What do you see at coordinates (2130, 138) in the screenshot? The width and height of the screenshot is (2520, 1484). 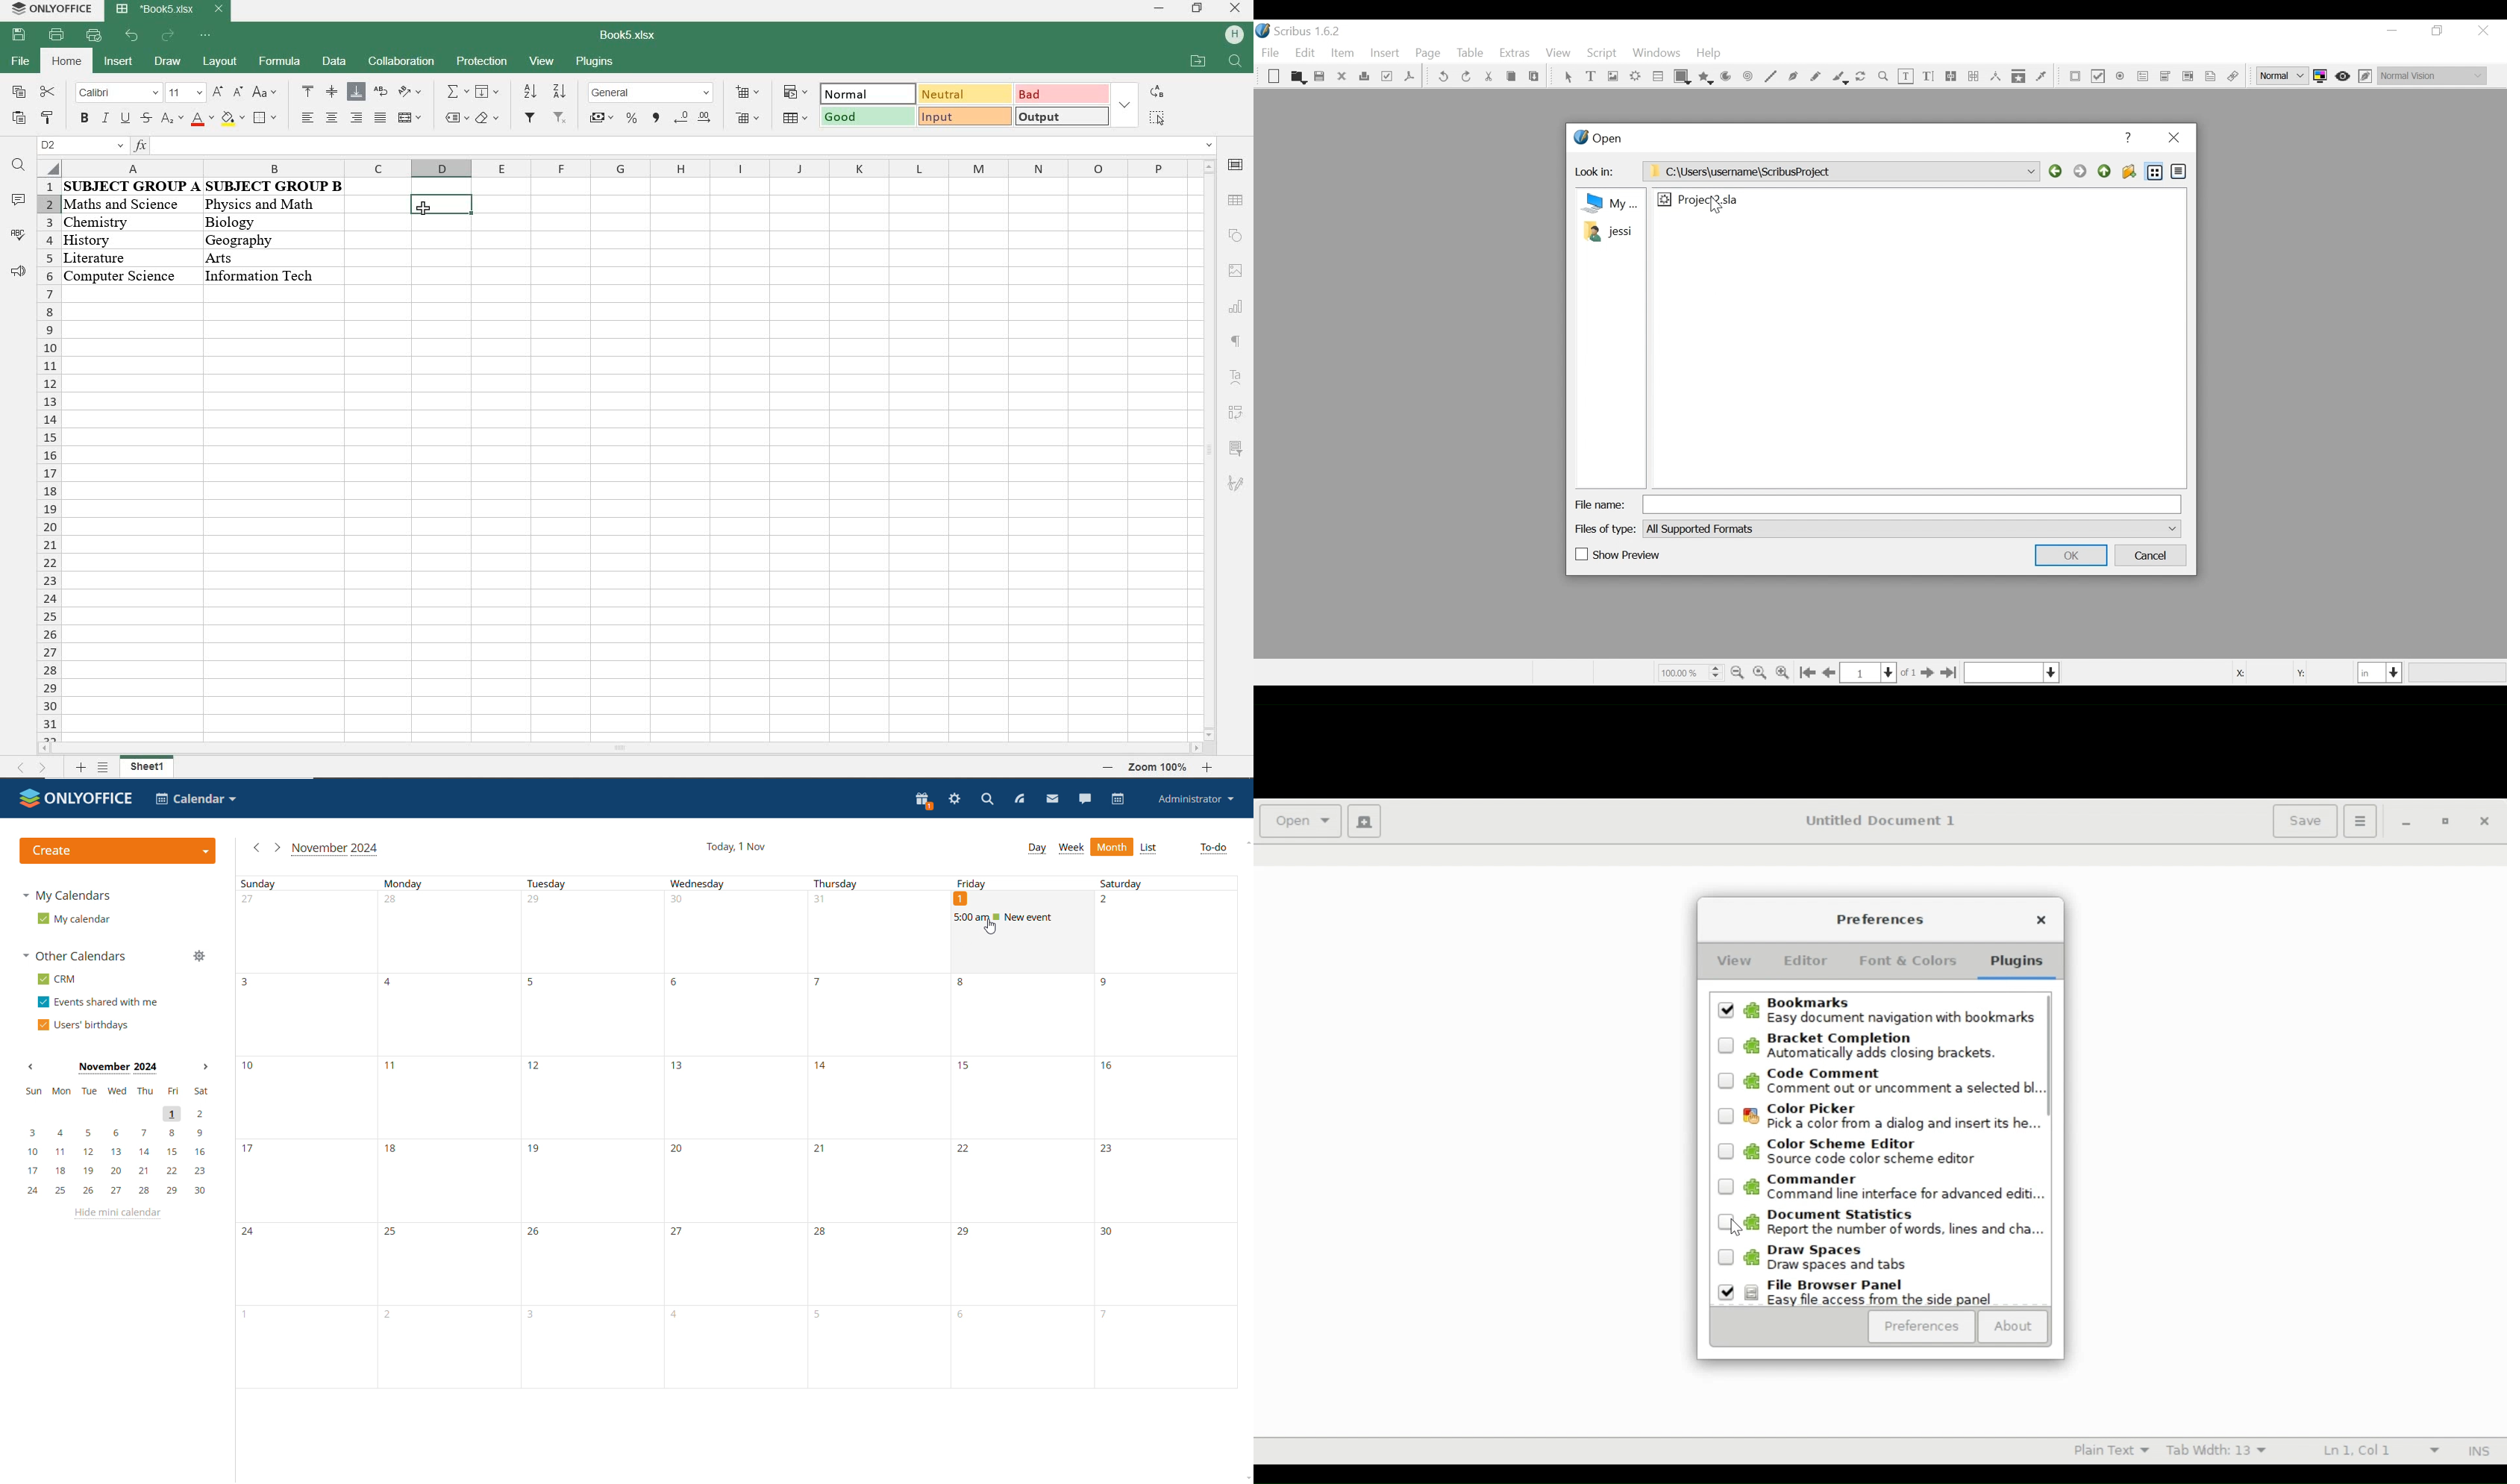 I see `Help` at bounding box center [2130, 138].